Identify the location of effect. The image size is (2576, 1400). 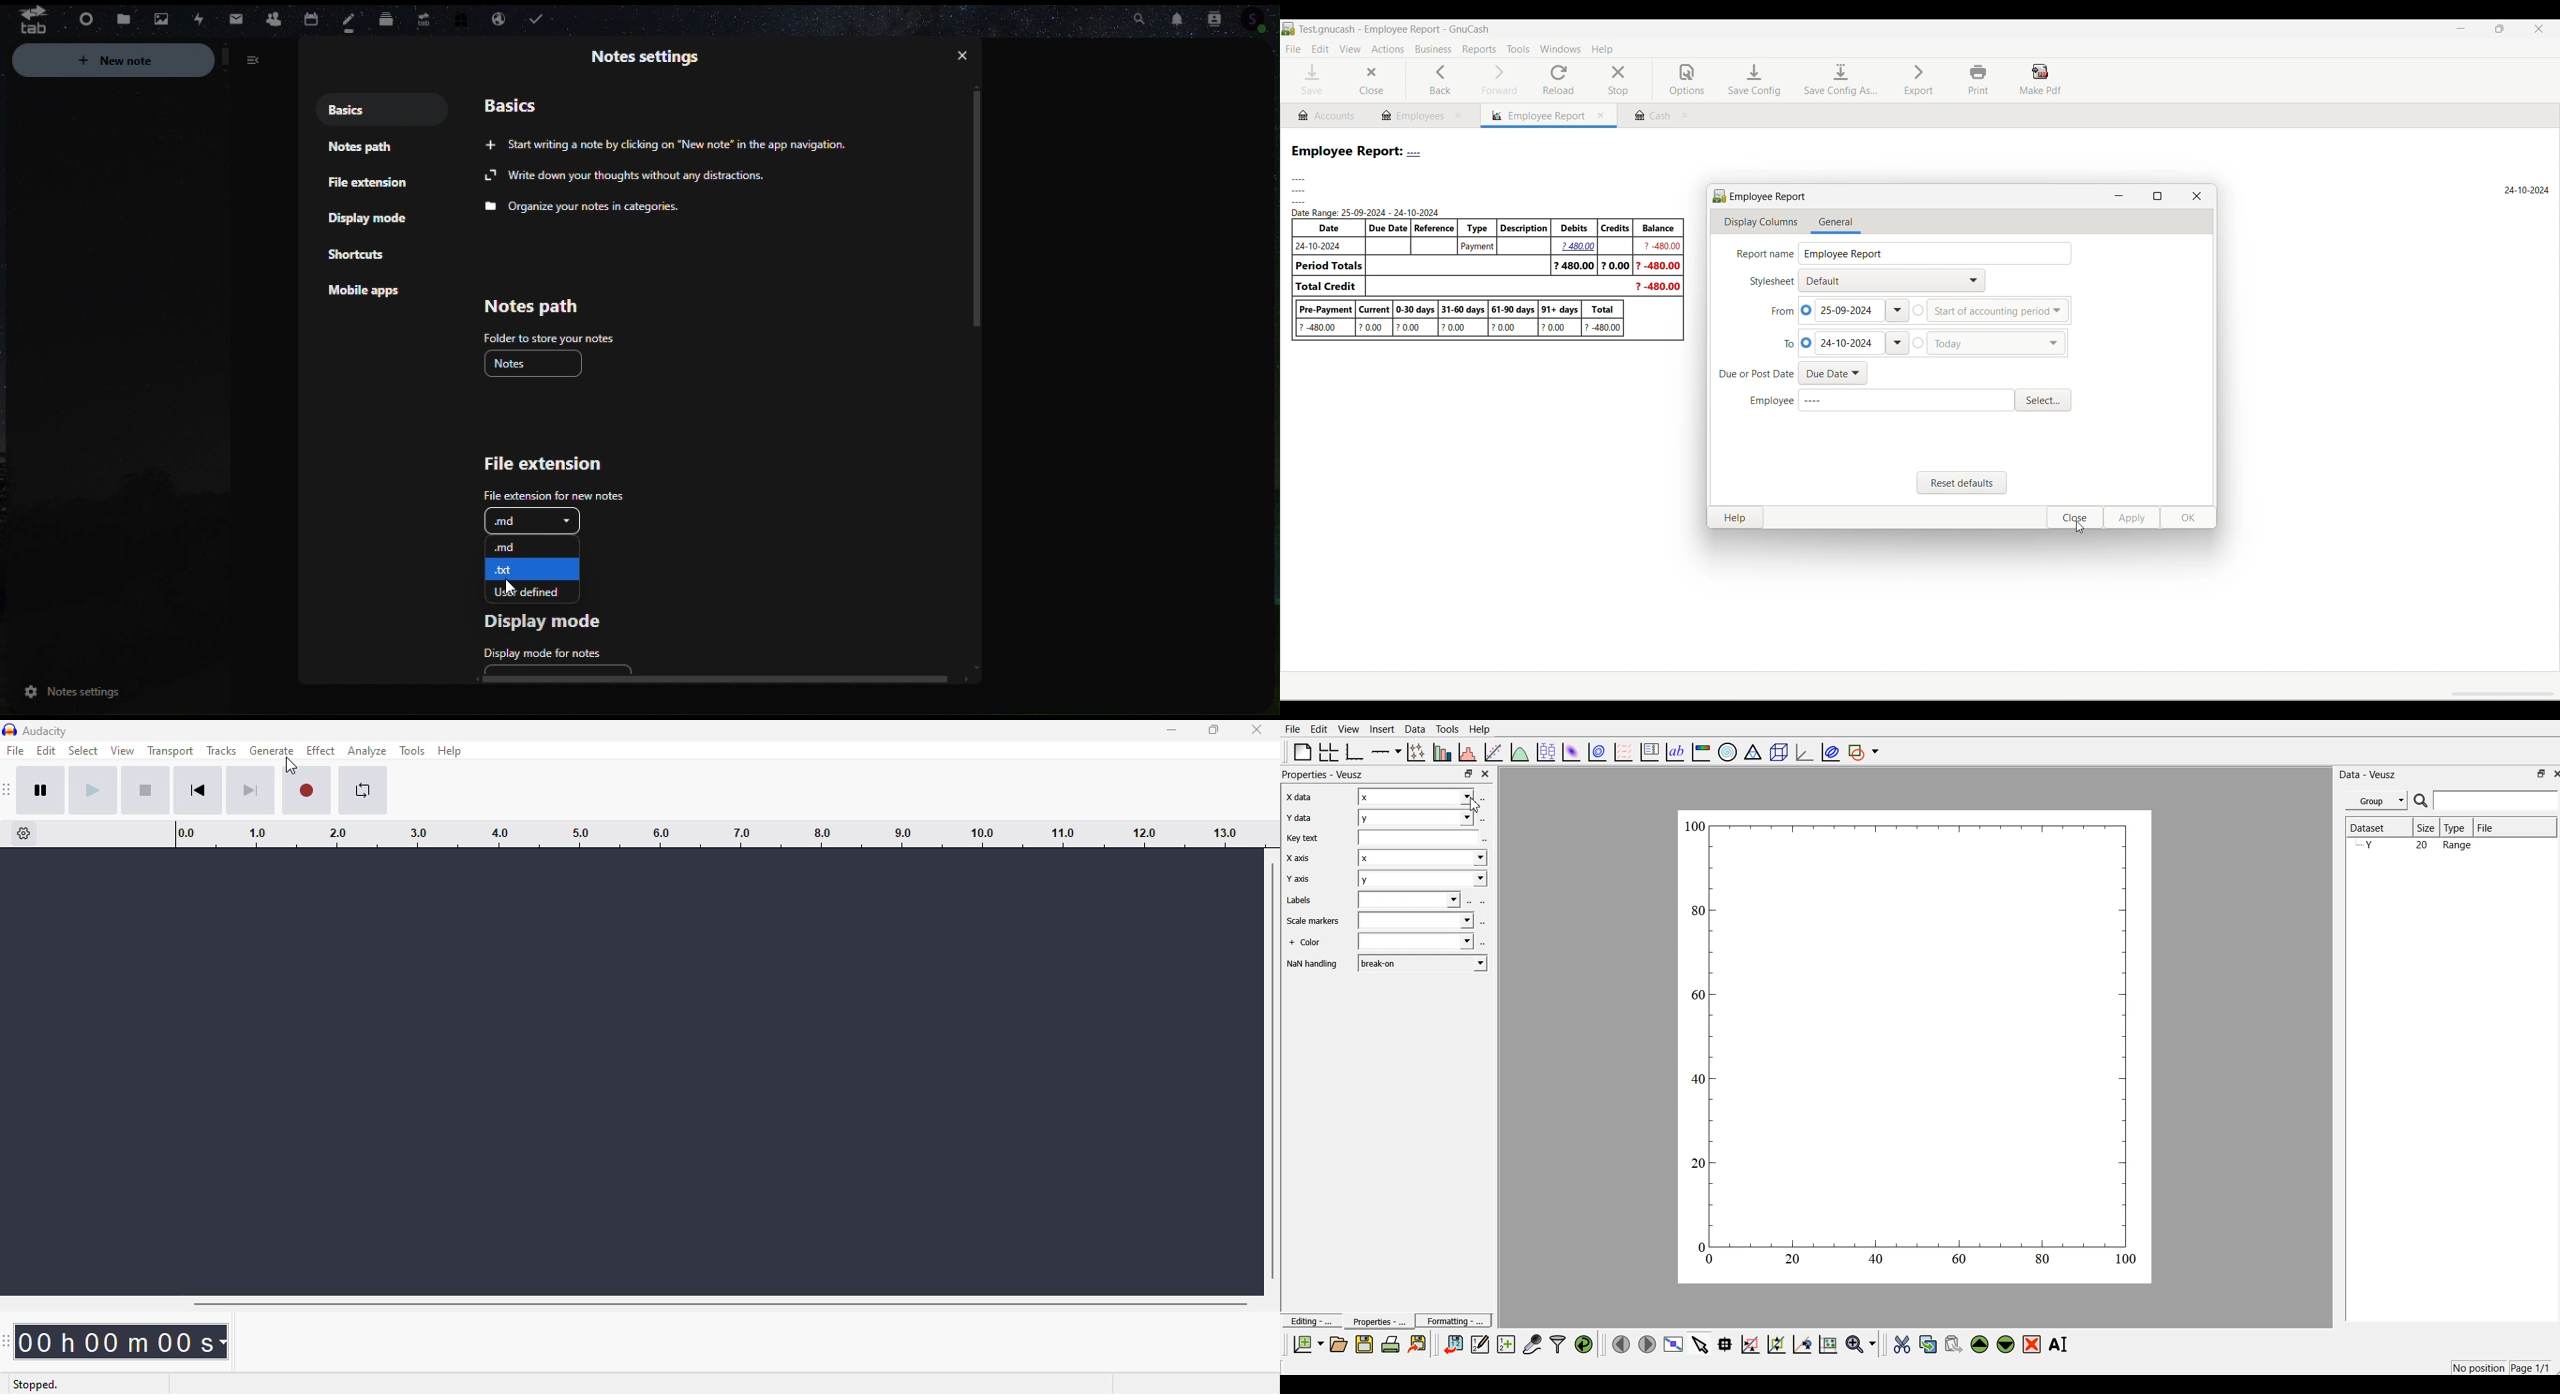
(321, 750).